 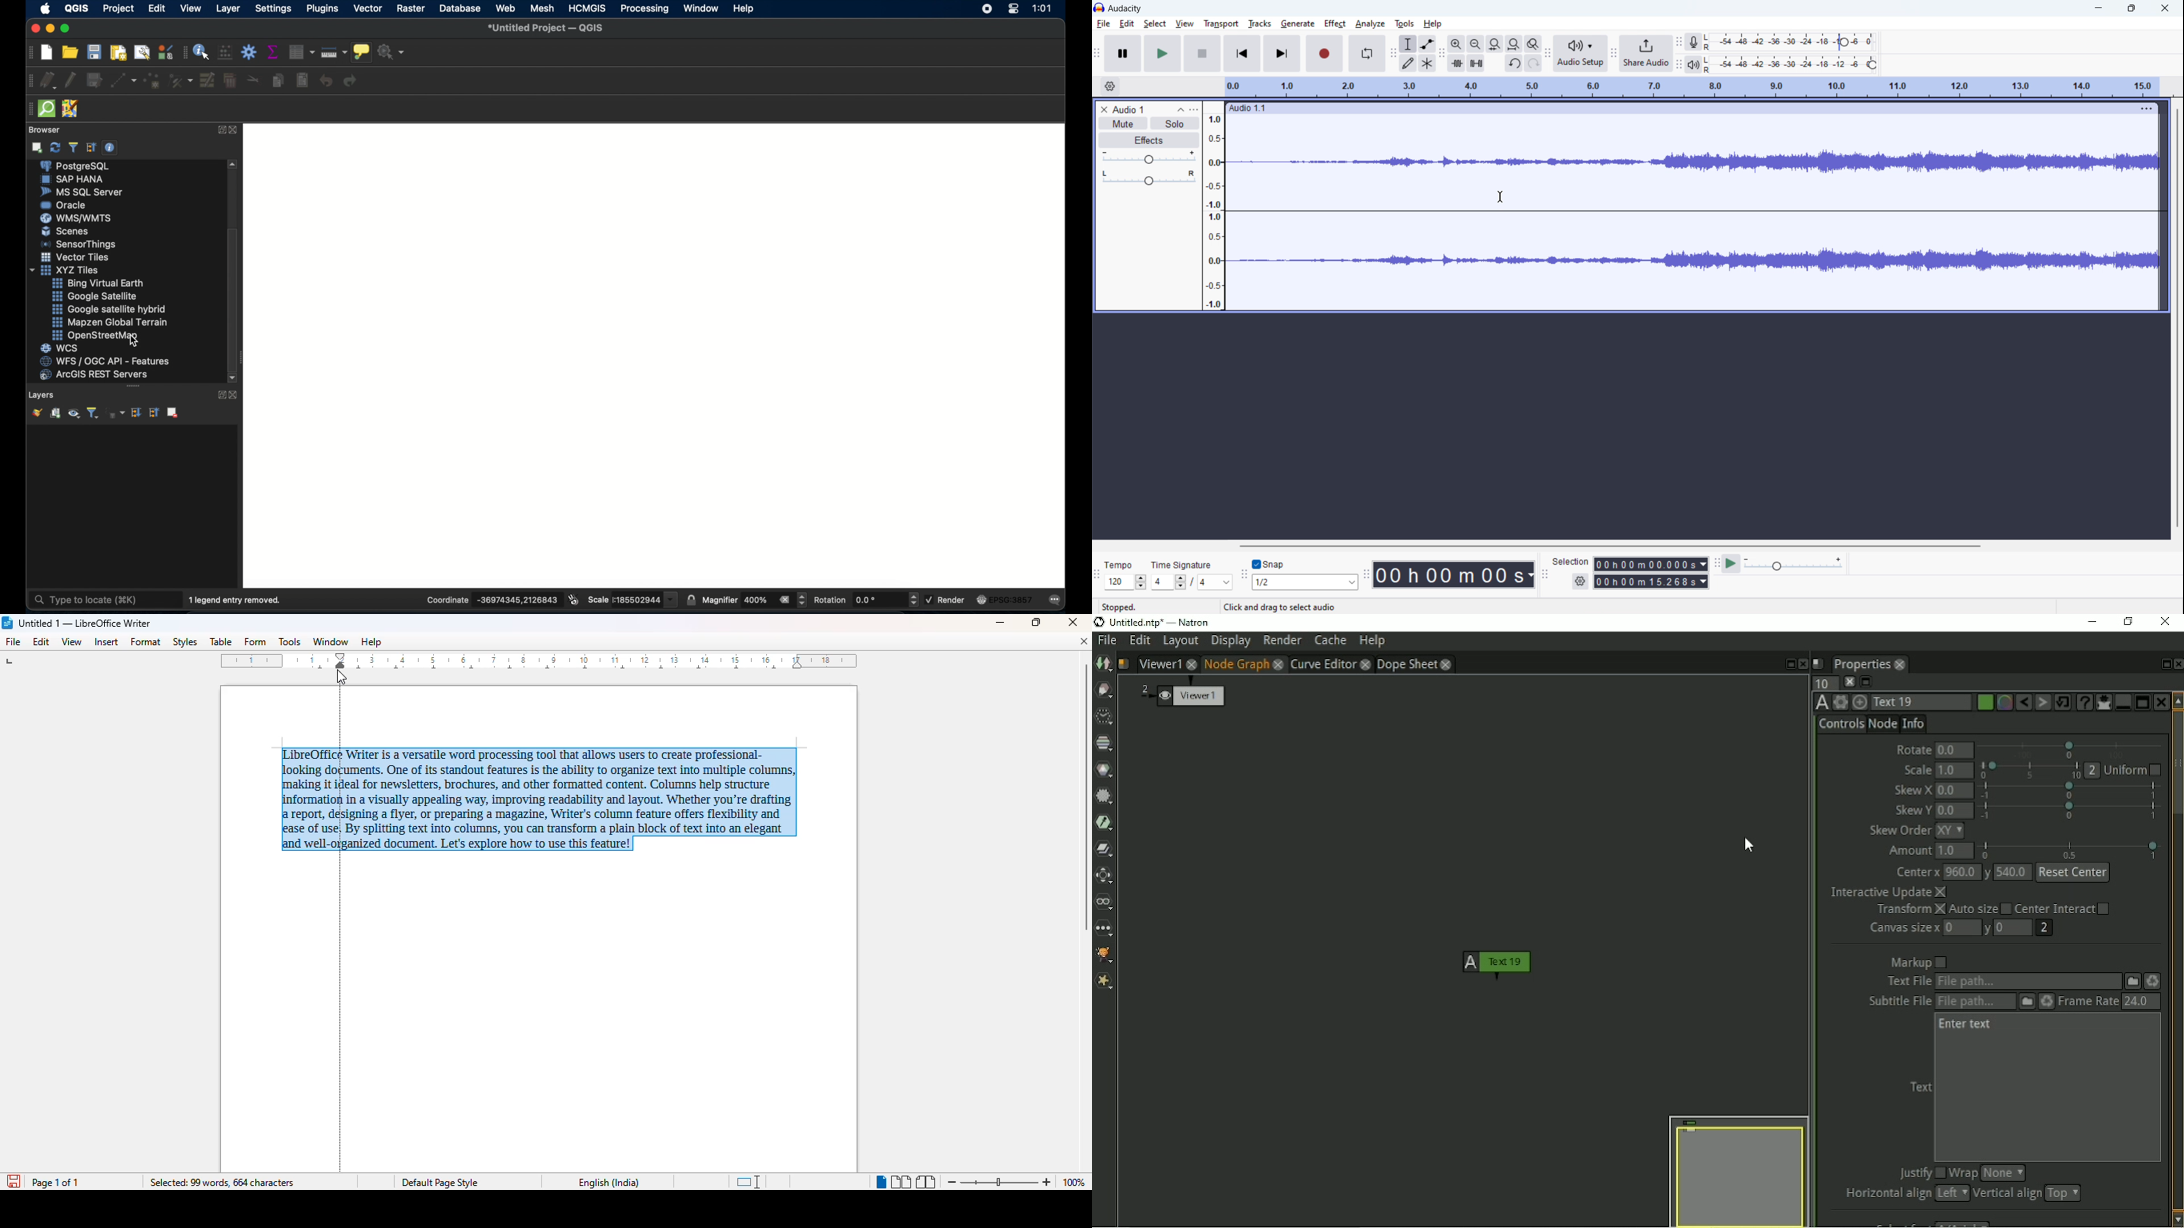 I want to click on vertical scrollbar, so click(x=2176, y=318).